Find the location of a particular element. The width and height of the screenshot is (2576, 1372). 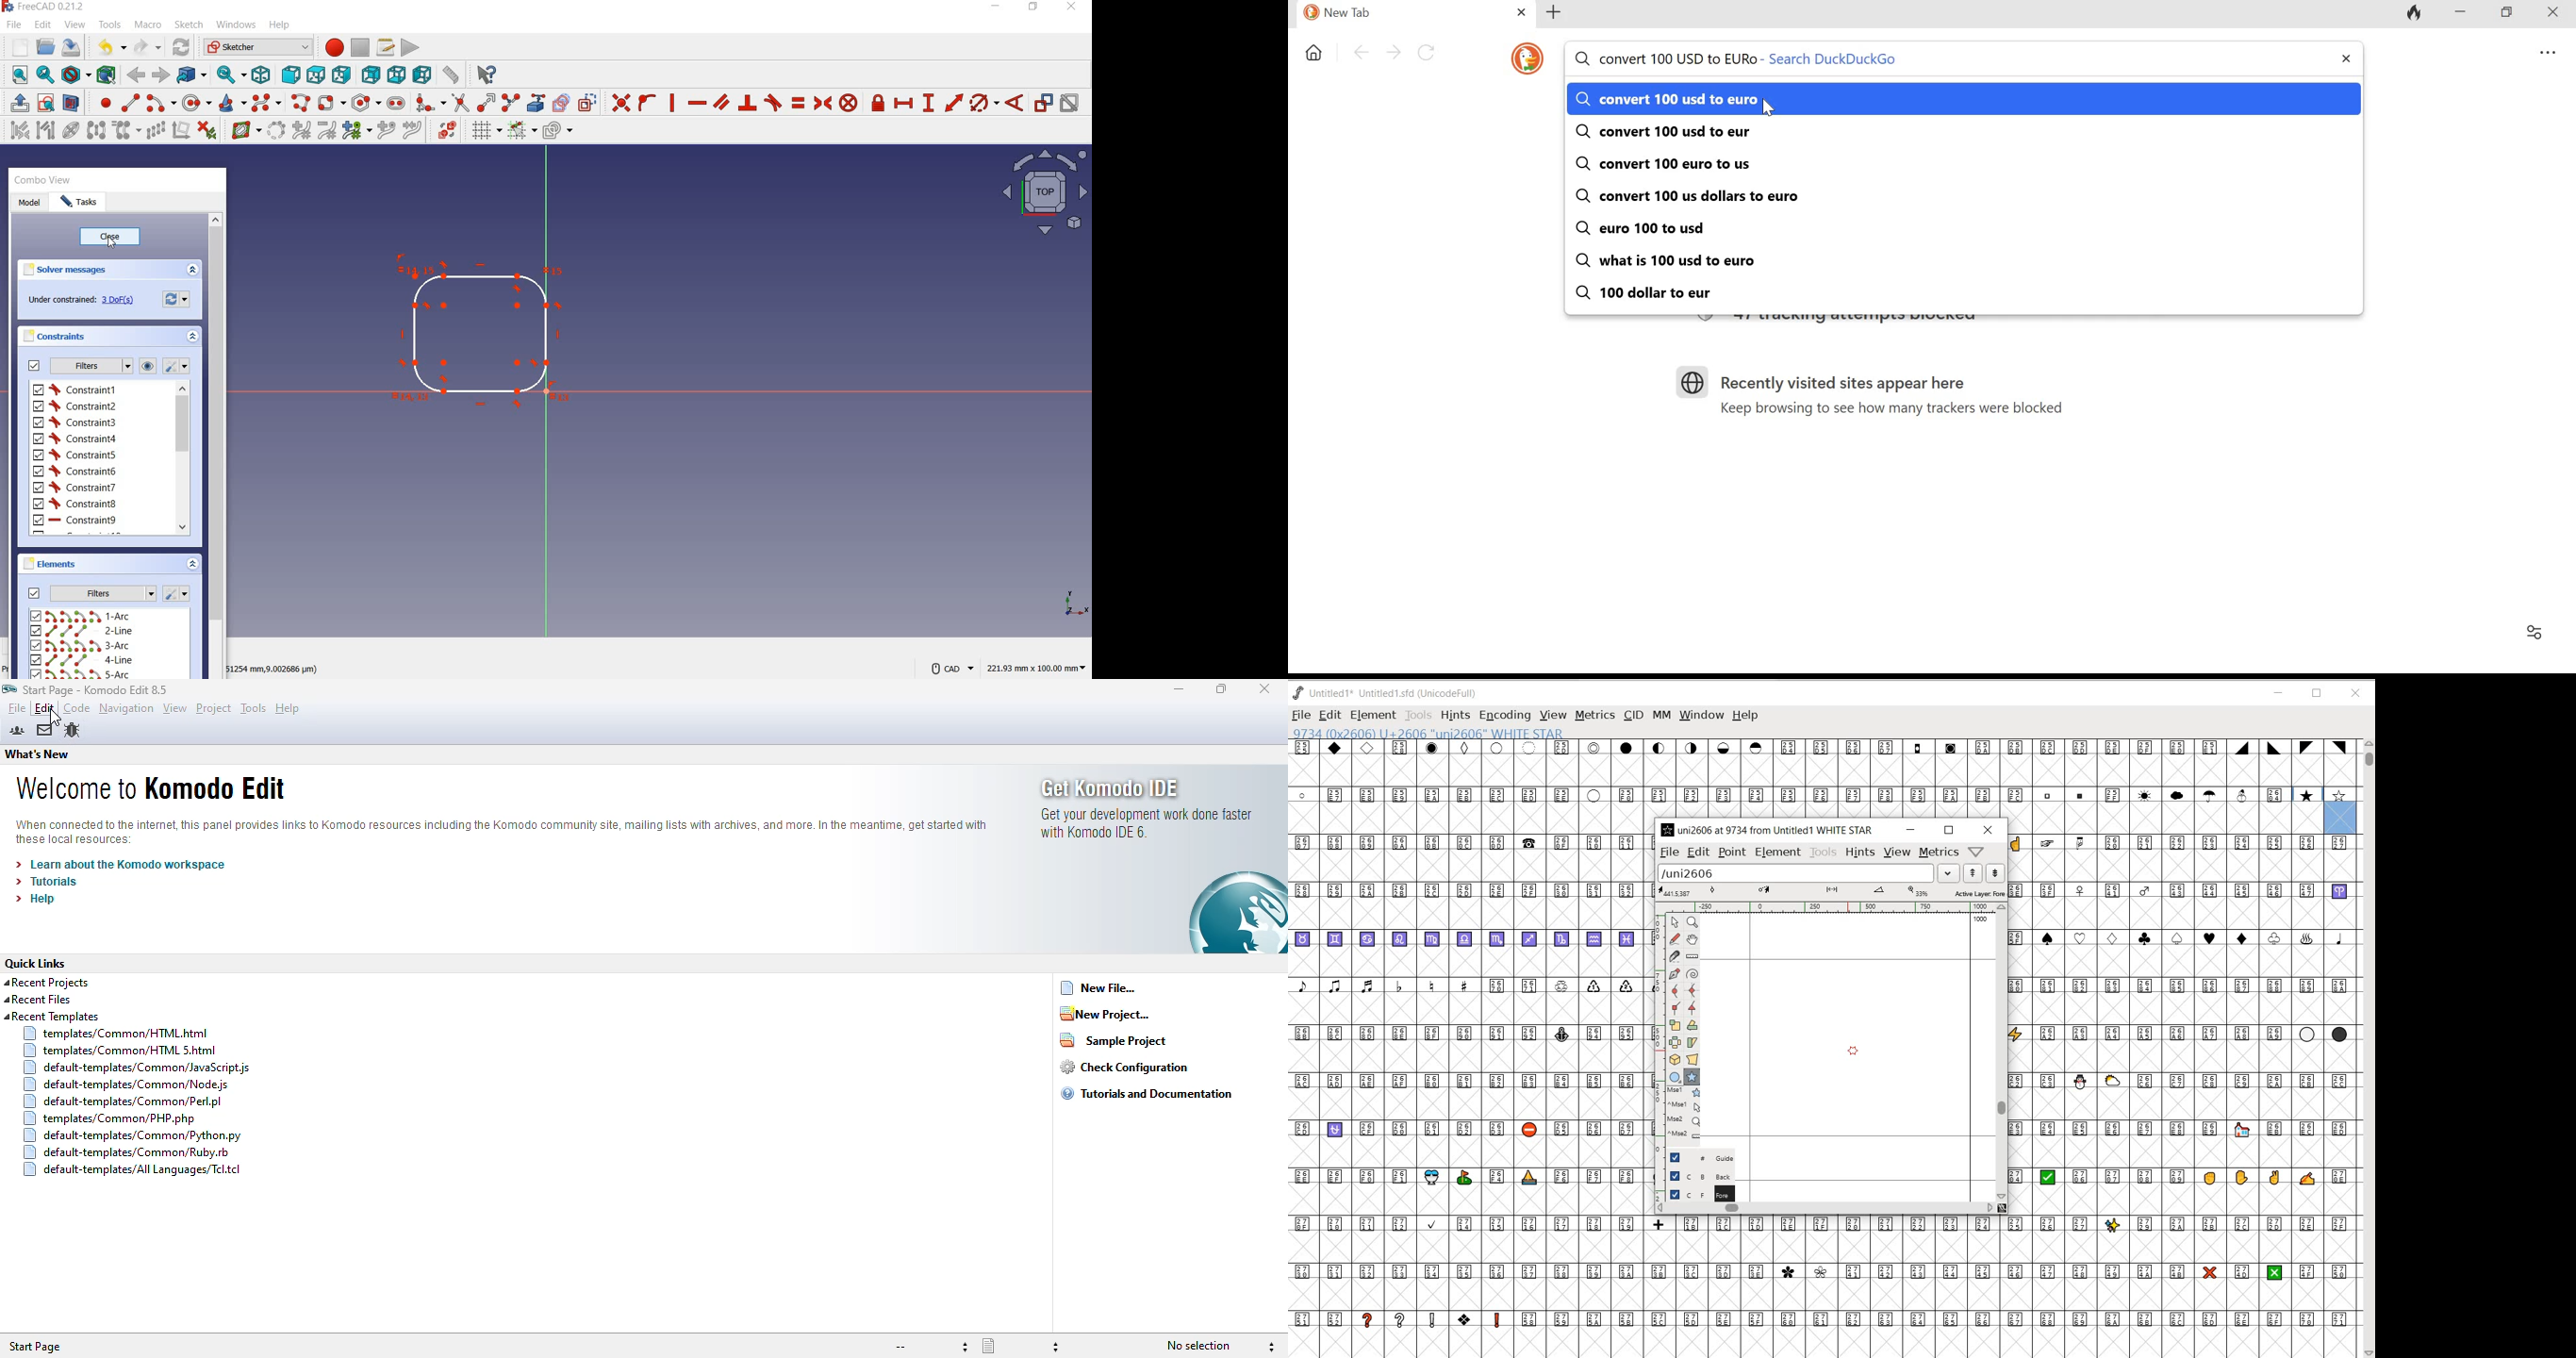

new is located at coordinates (16, 46).